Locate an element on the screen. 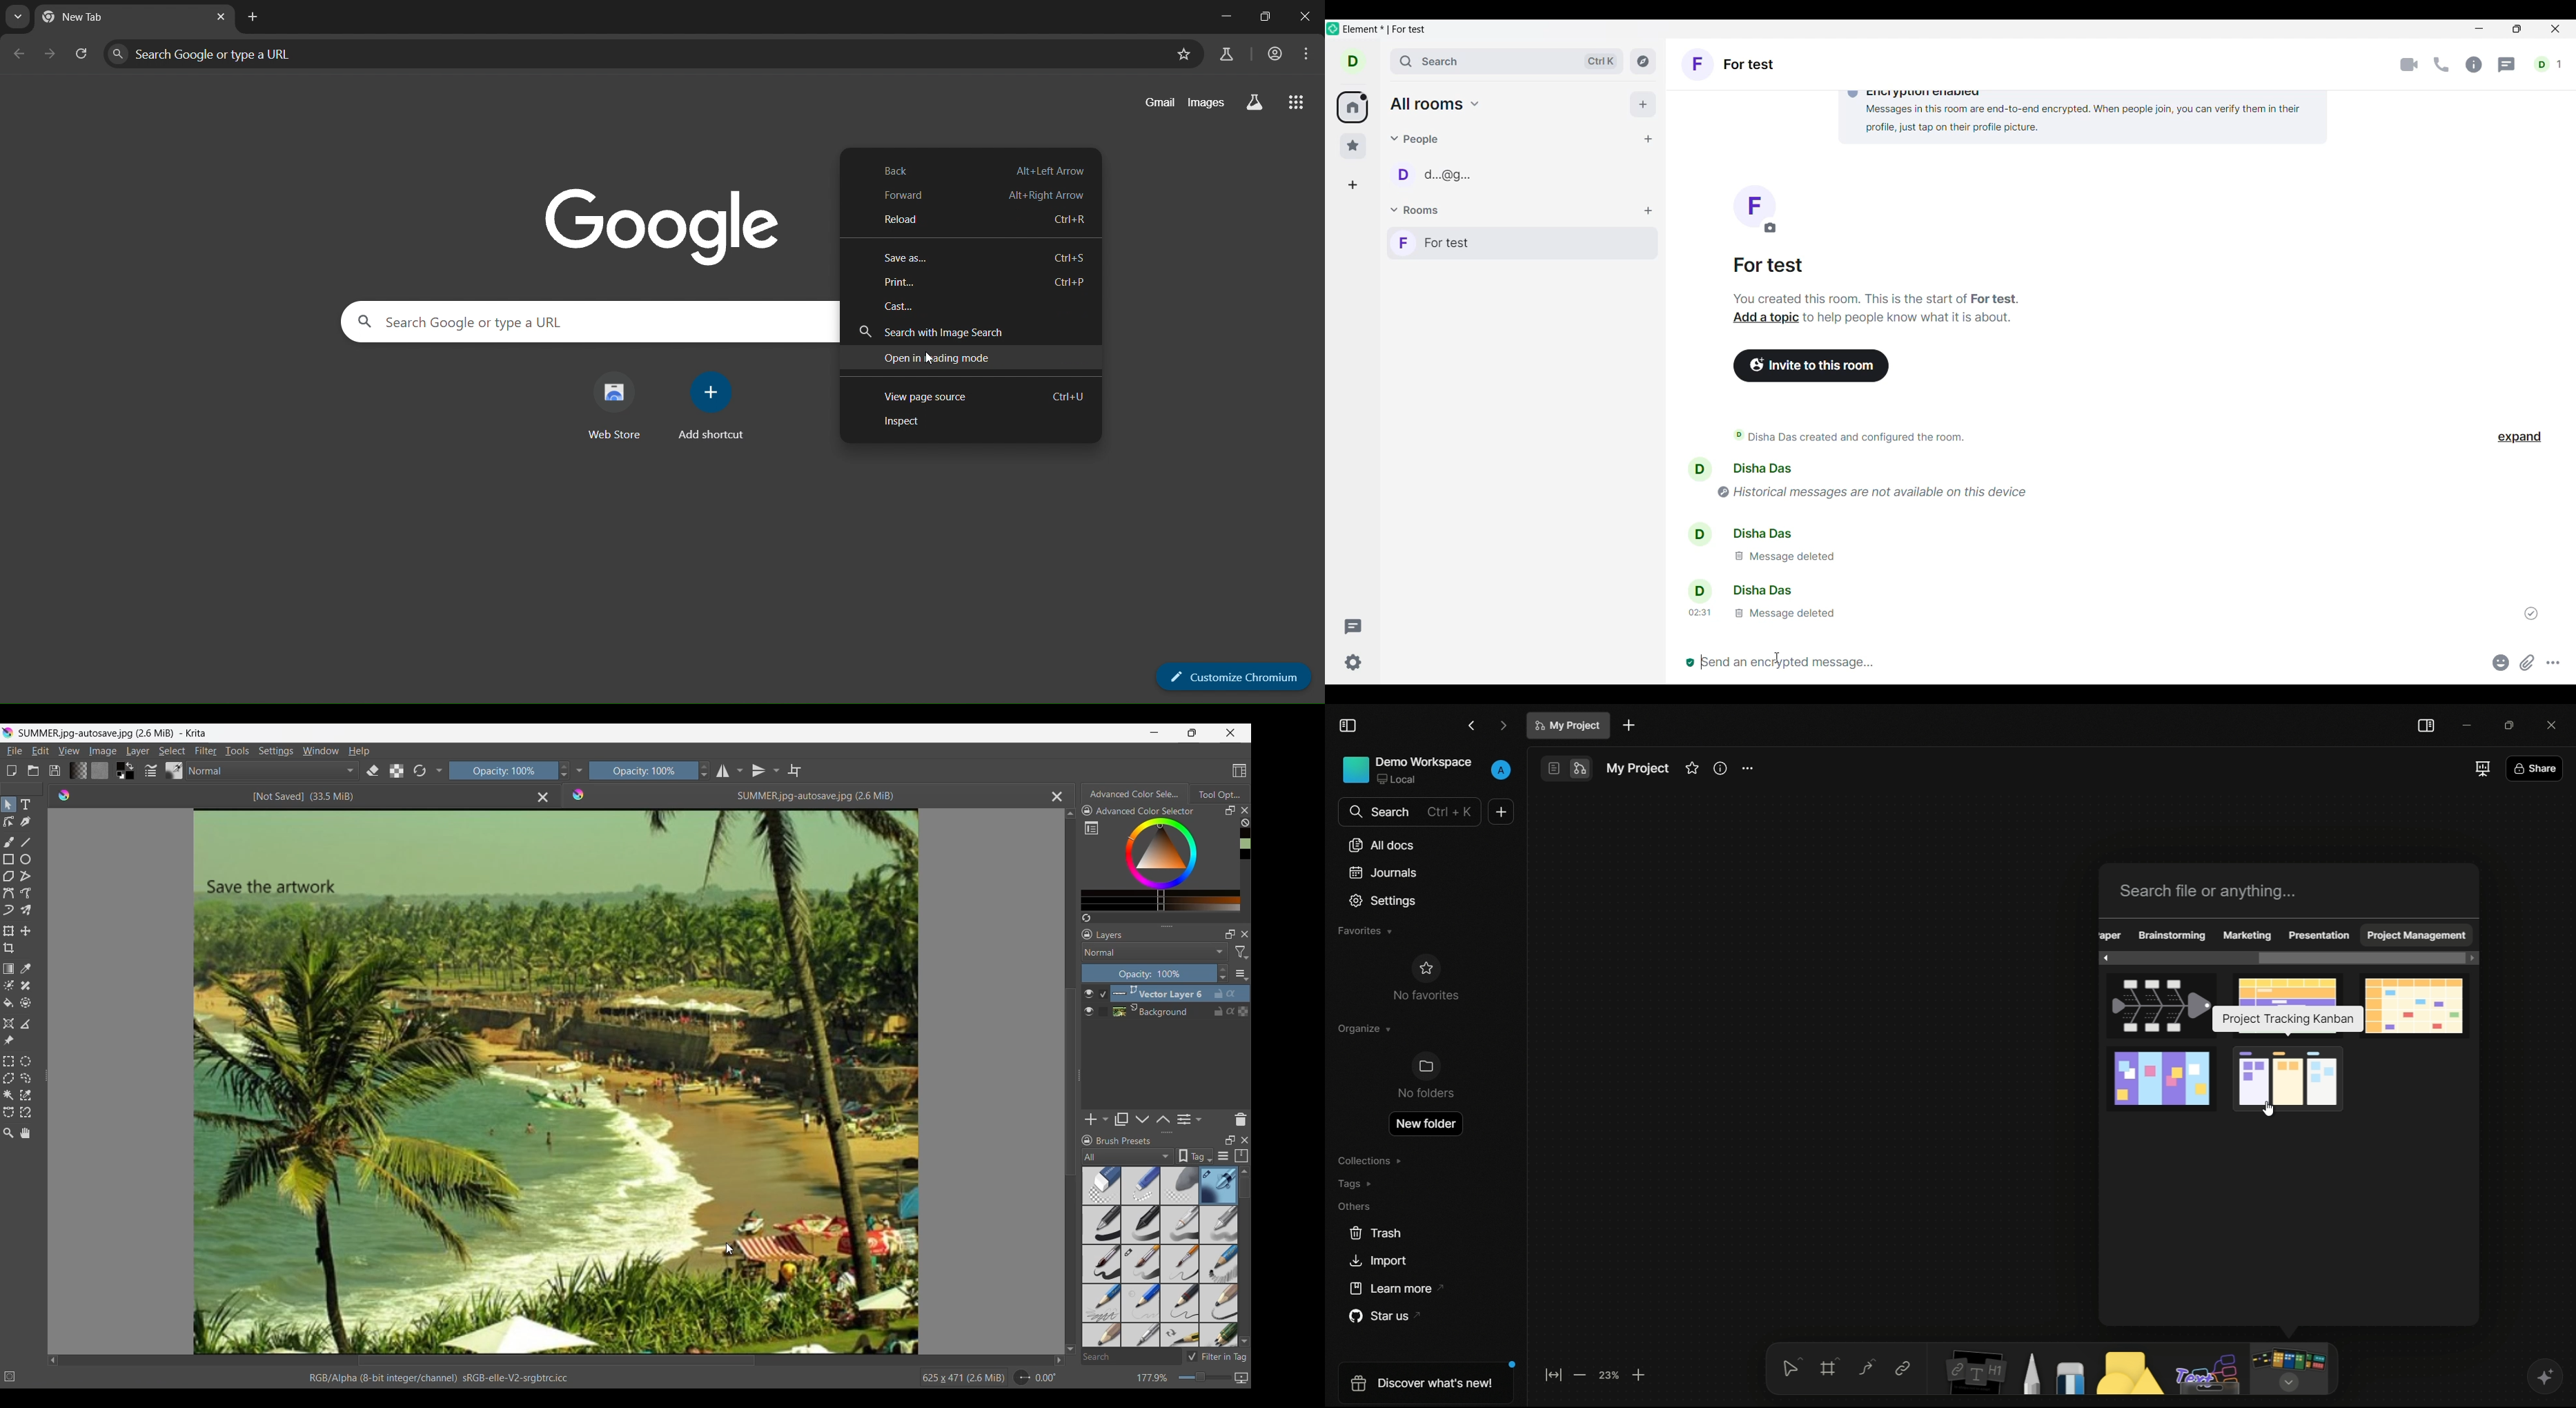 This screenshot has width=2576, height=1428. Delete layer or mask is located at coordinates (1240, 1120).